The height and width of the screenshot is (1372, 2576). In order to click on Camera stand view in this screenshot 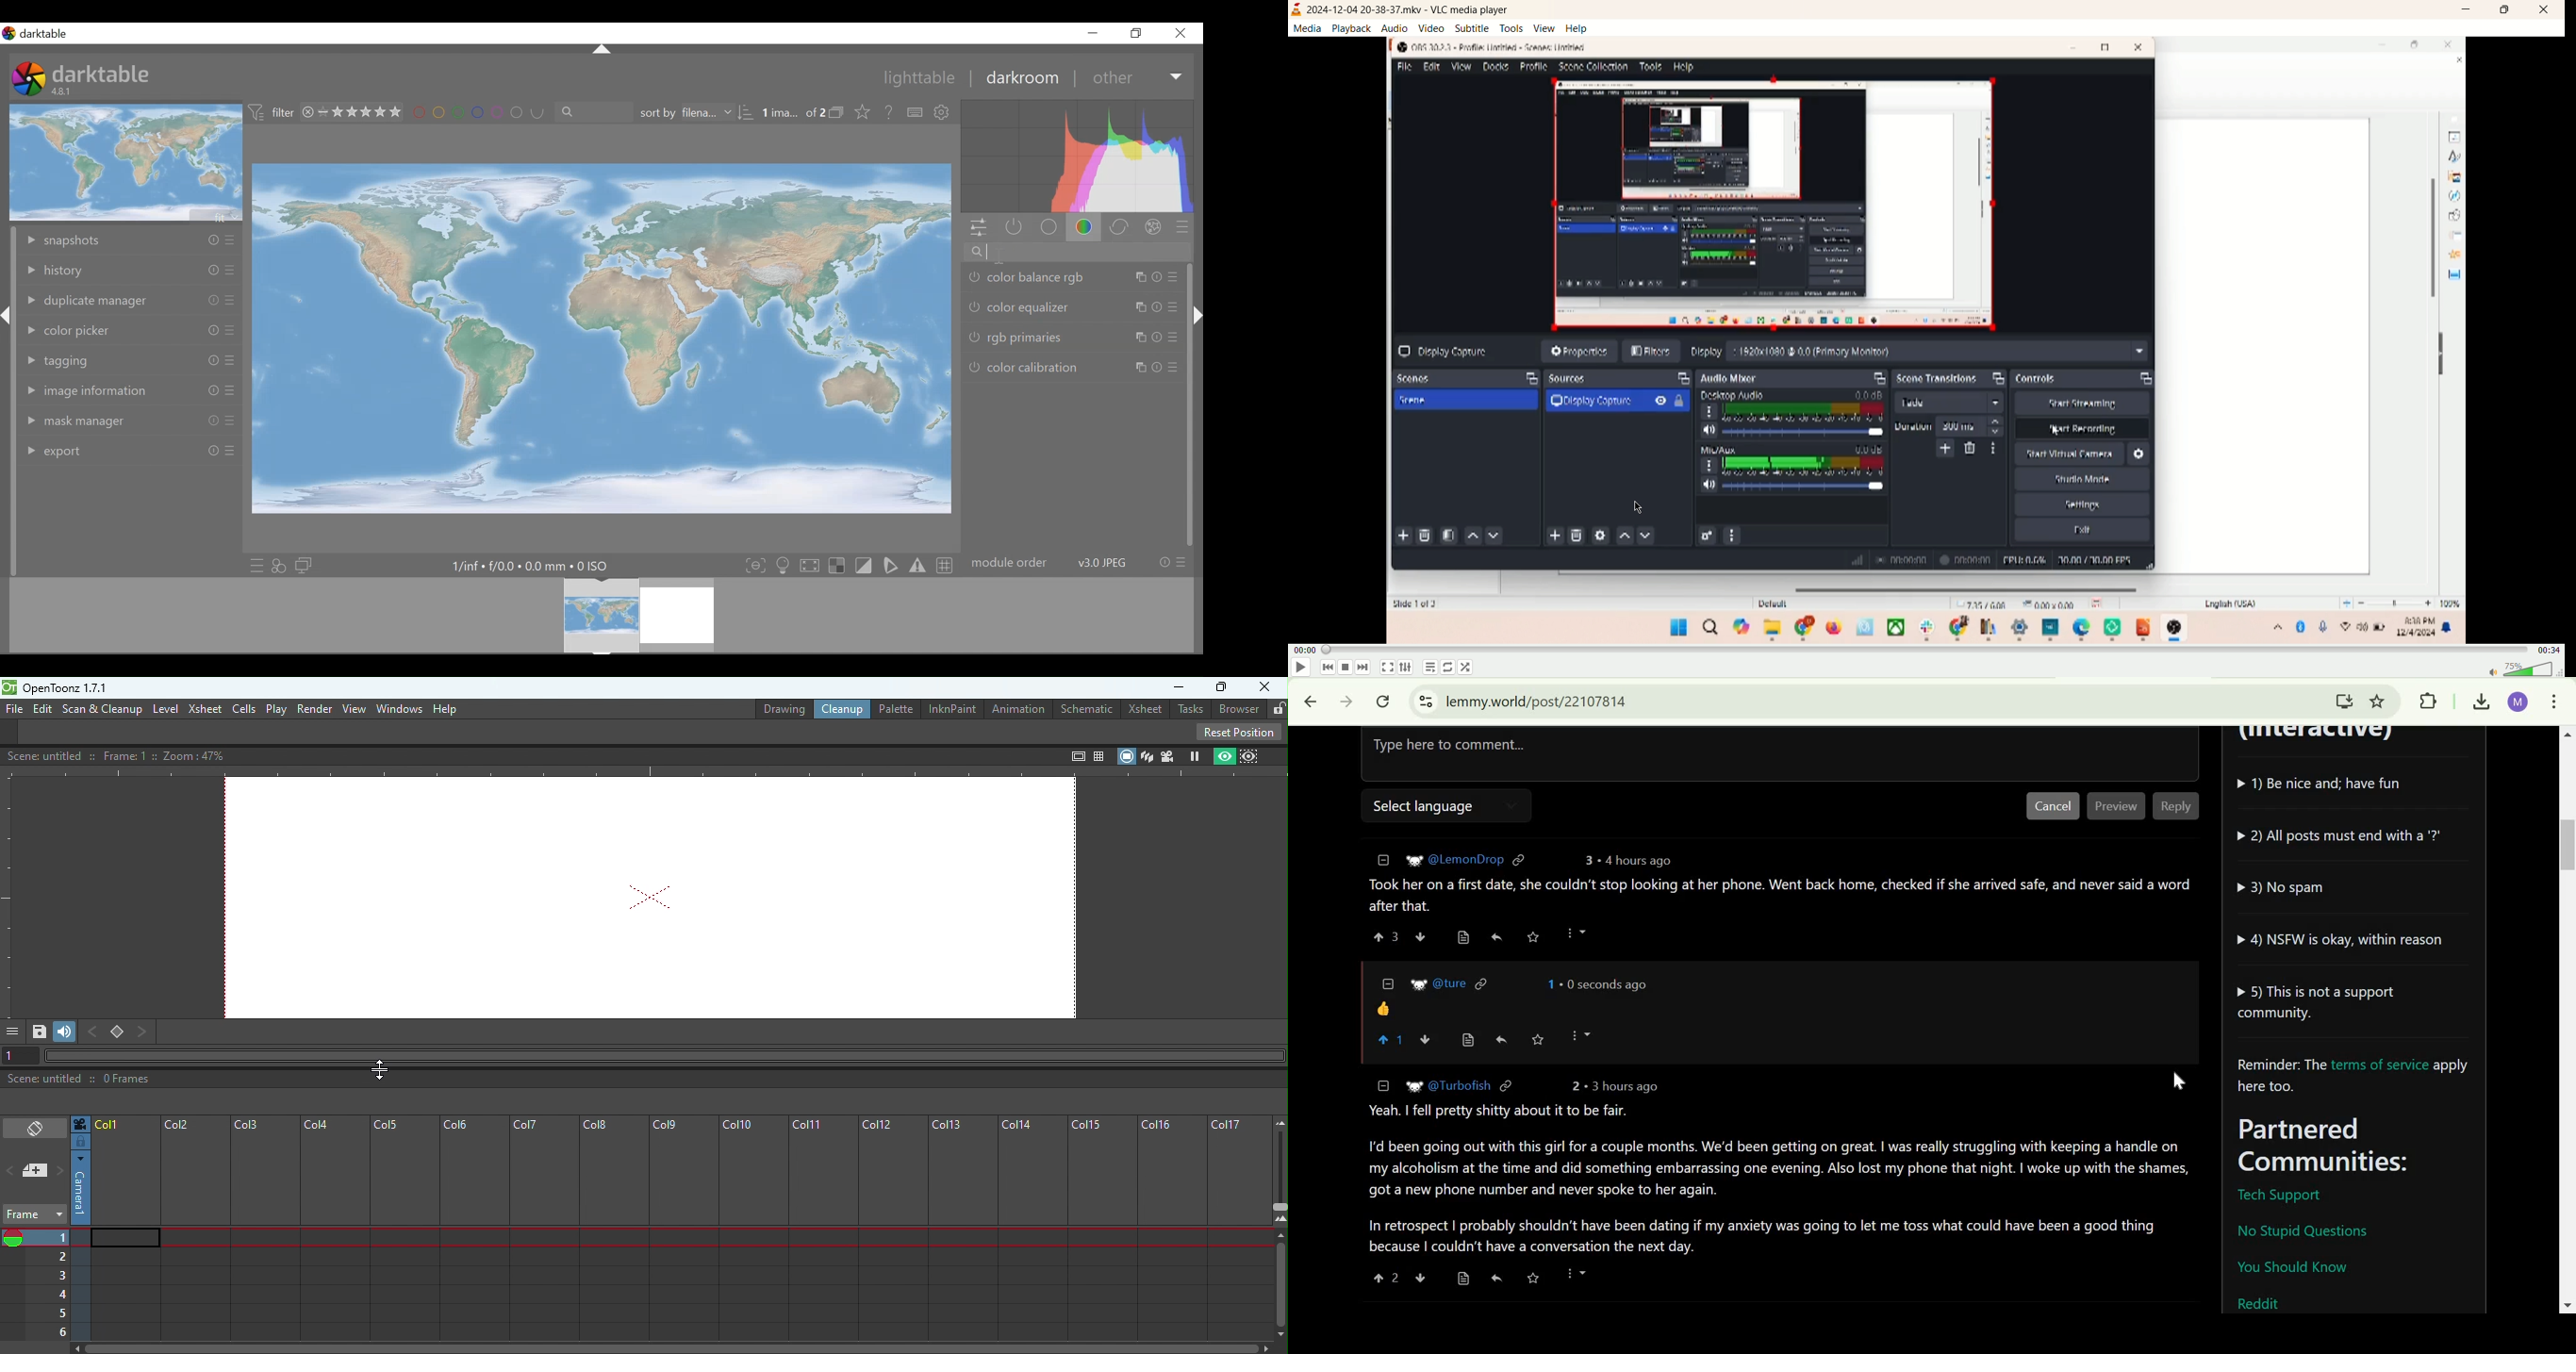, I will do `click(1125, 755)`.